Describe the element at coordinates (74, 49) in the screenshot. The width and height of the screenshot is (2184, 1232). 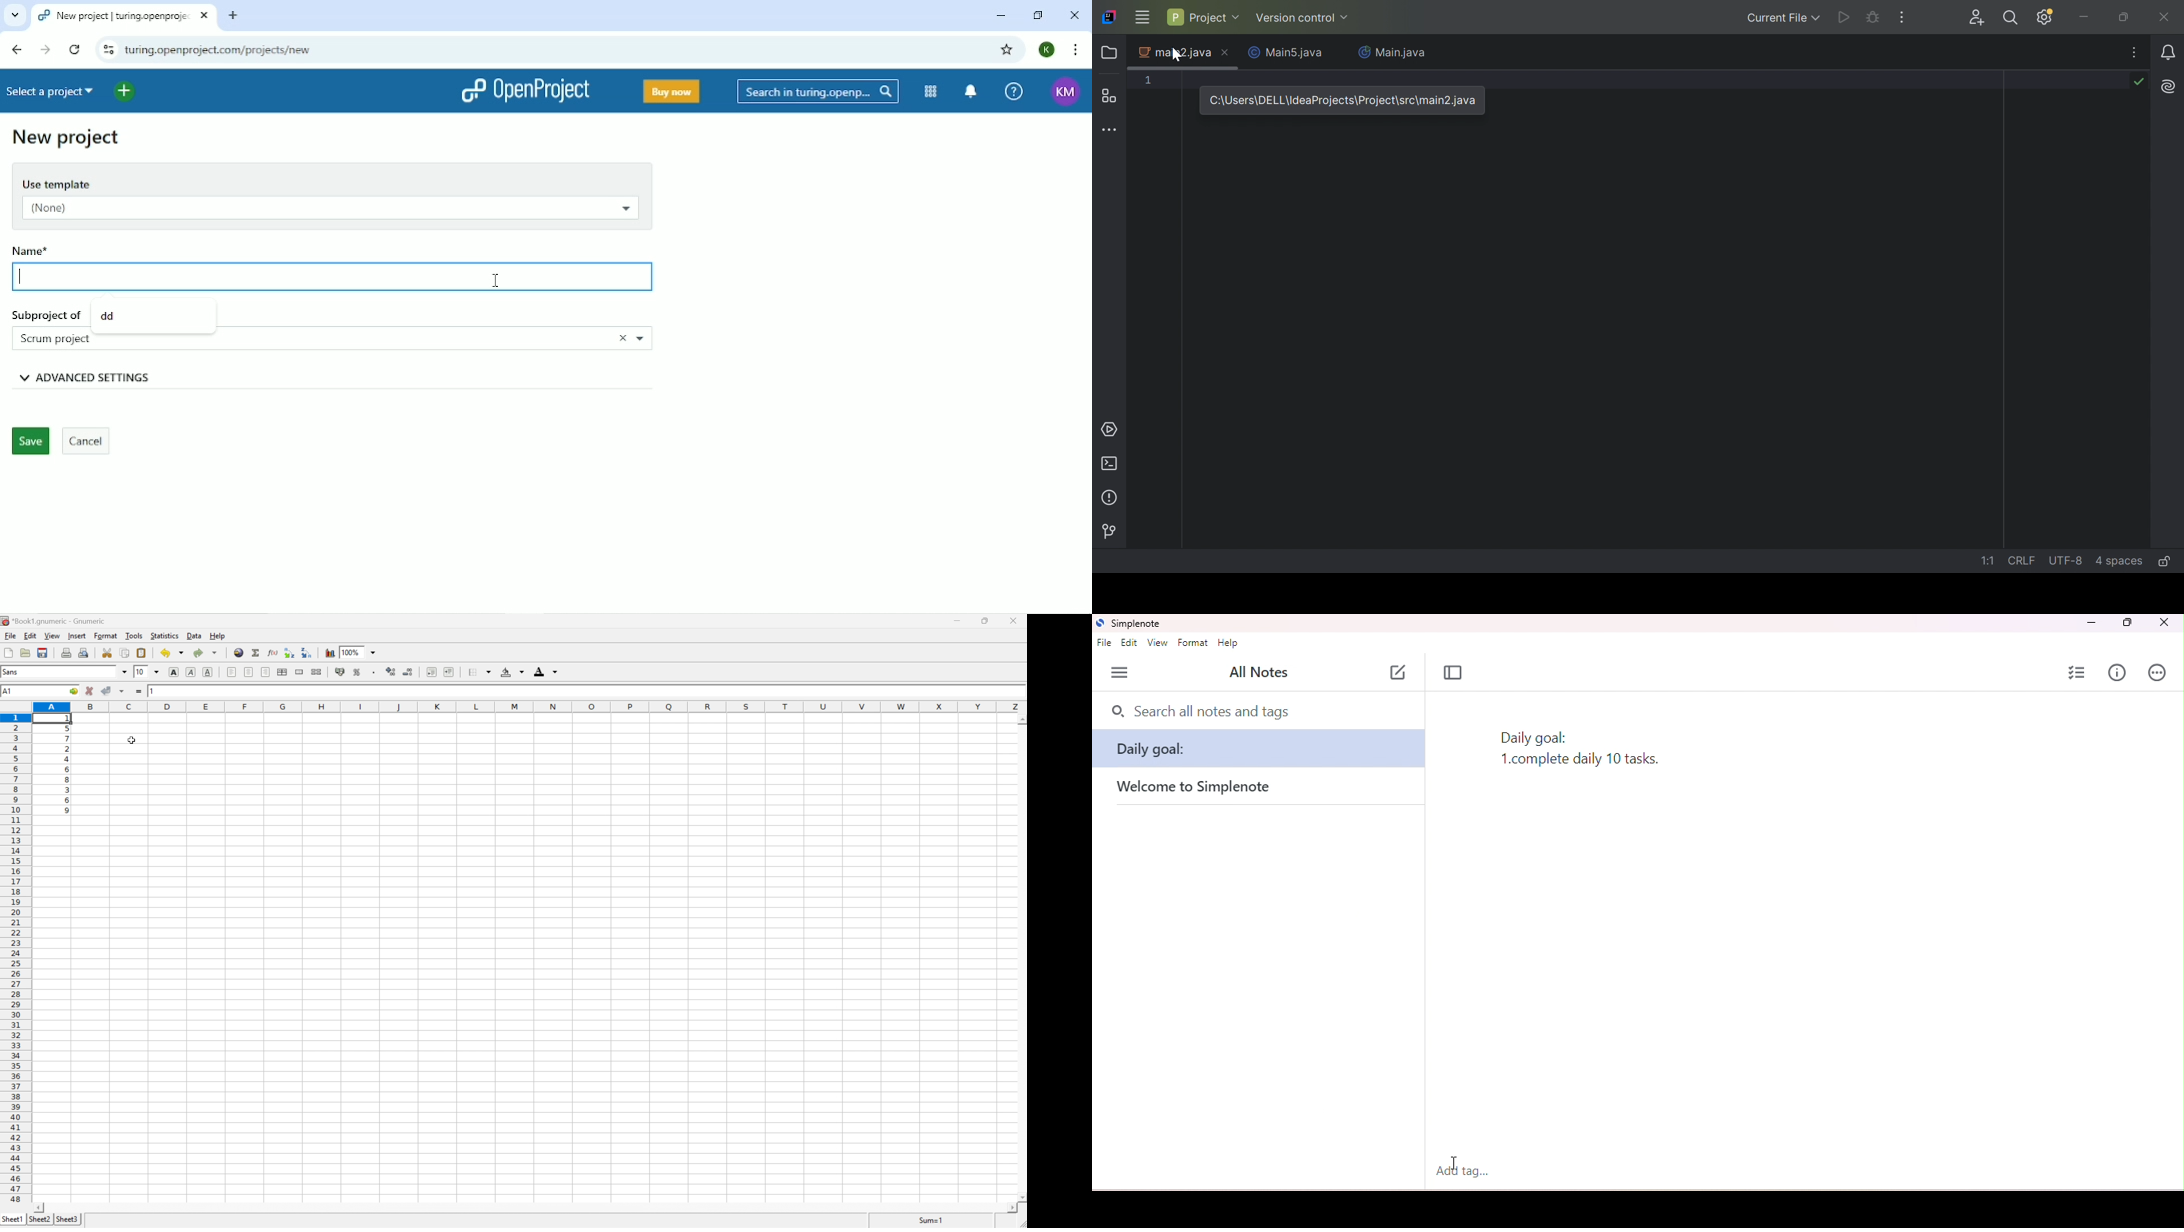
I see `Reload this page` at that location.